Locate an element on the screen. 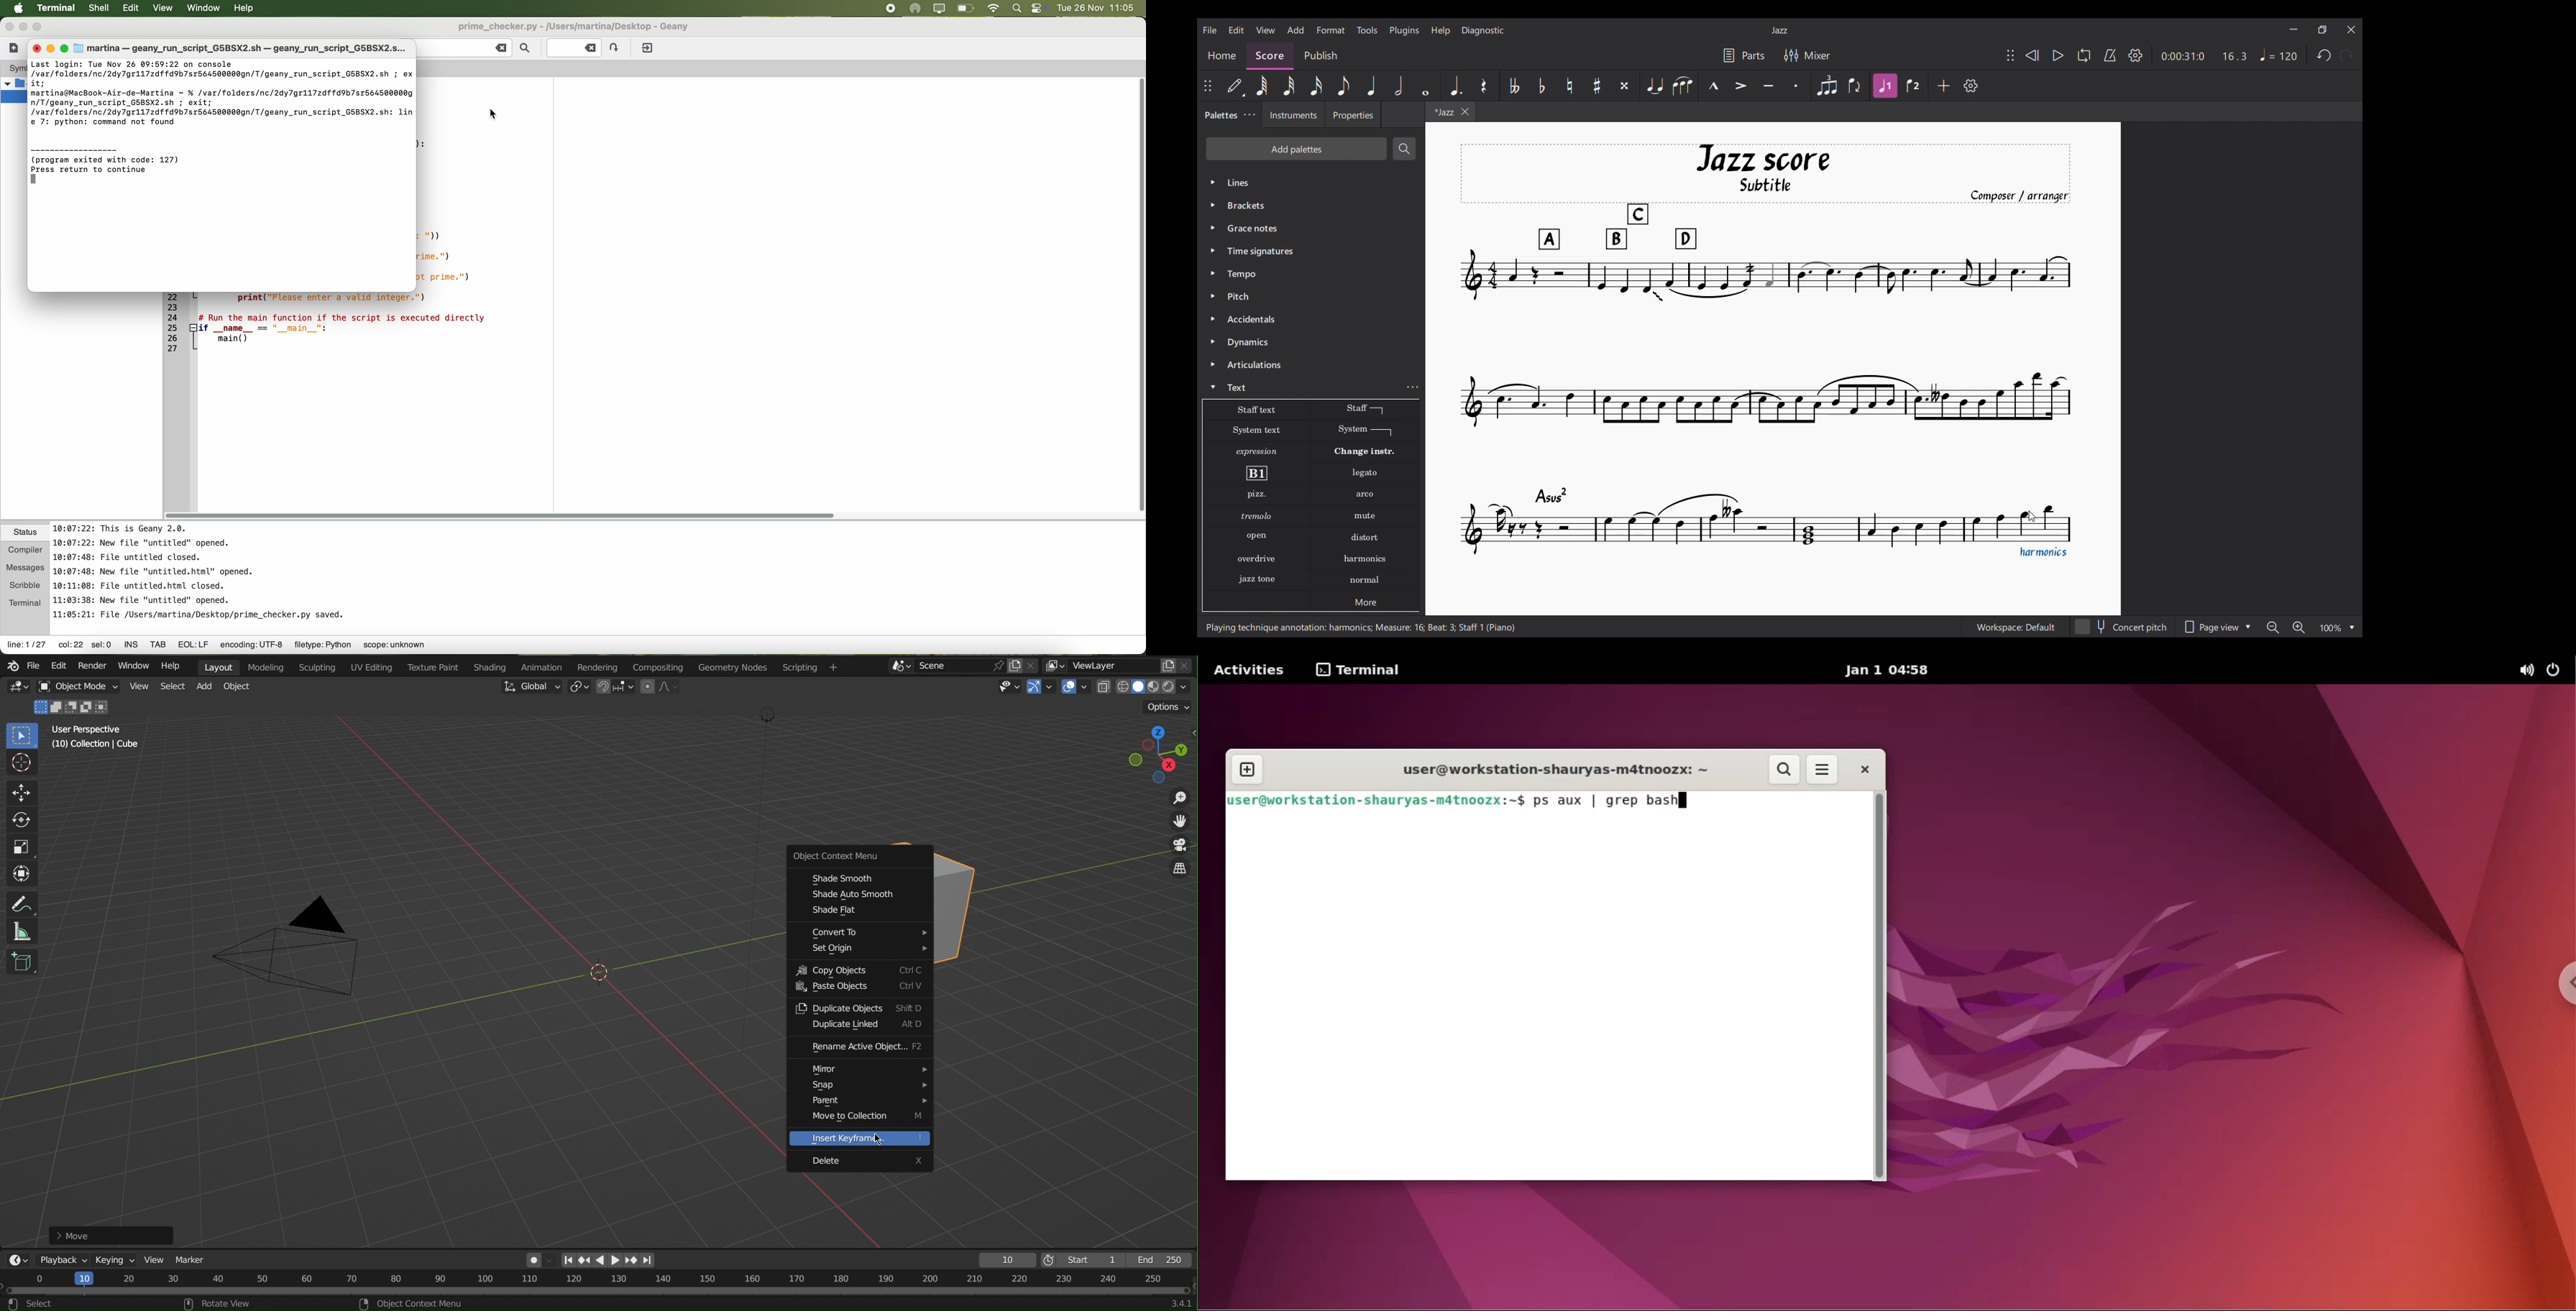 Image resolution: width=2576 pixels, height=1316 pixels. distort is located at coordinates (1364, 537).